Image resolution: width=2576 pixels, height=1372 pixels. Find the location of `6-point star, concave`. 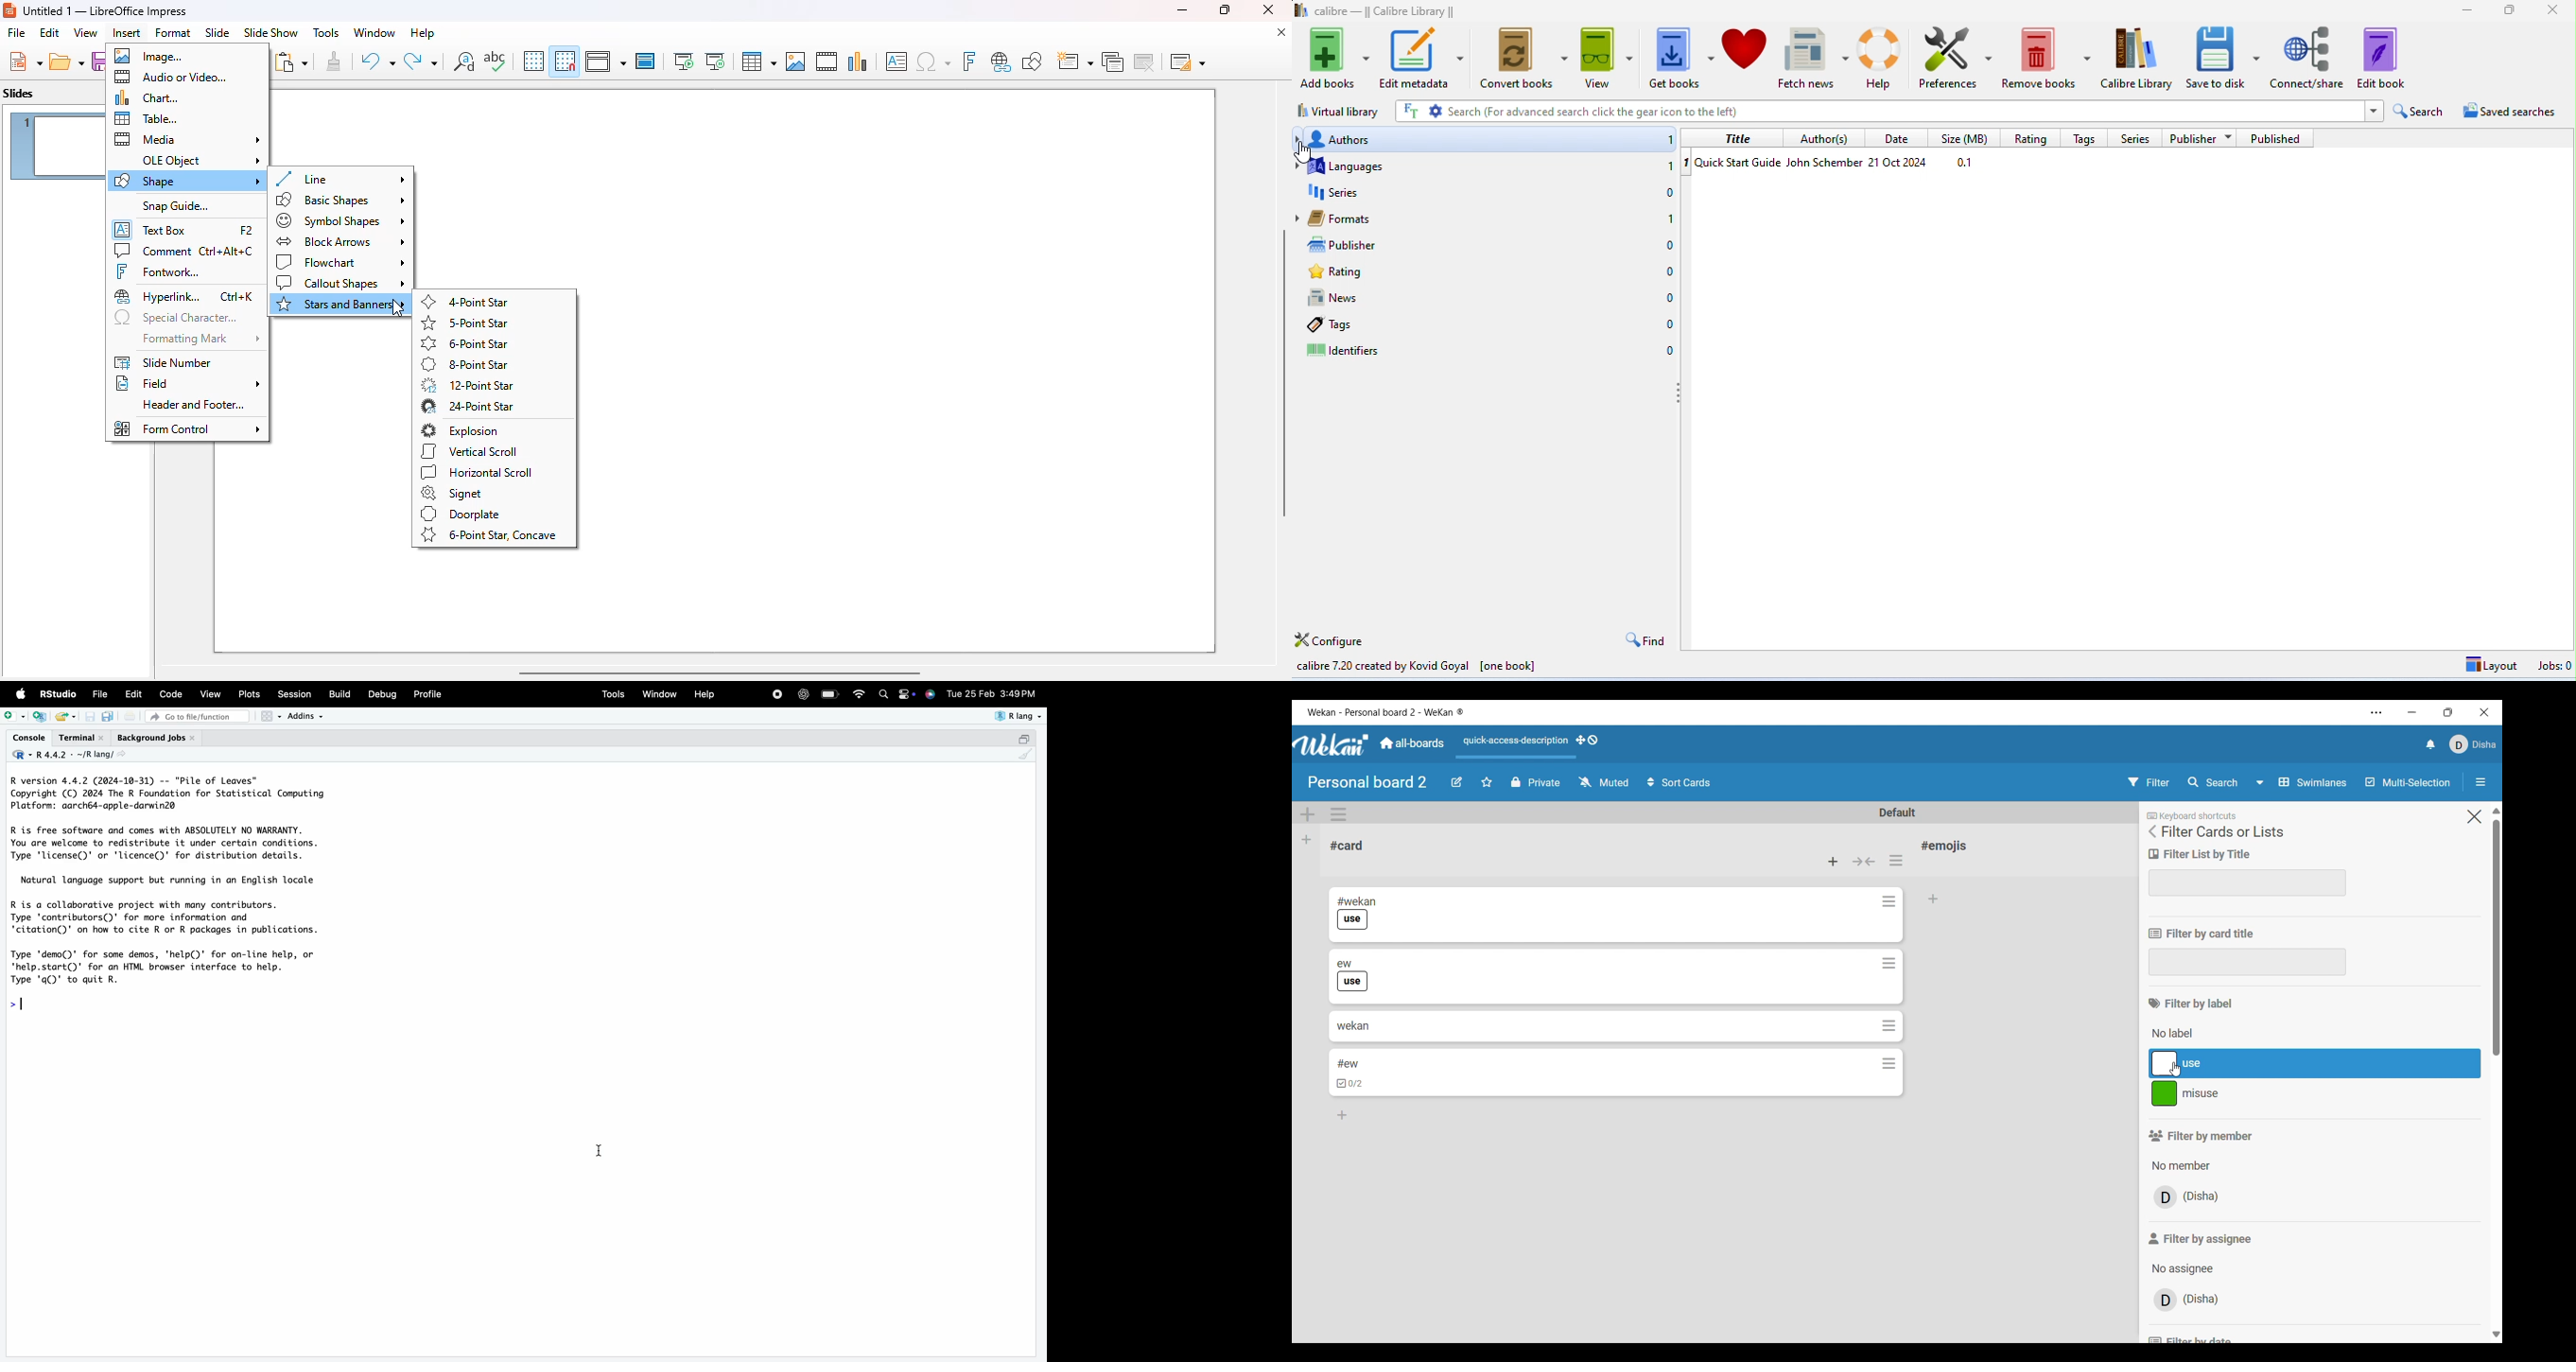

6-point star, concave is located at coordinates (489, 535).